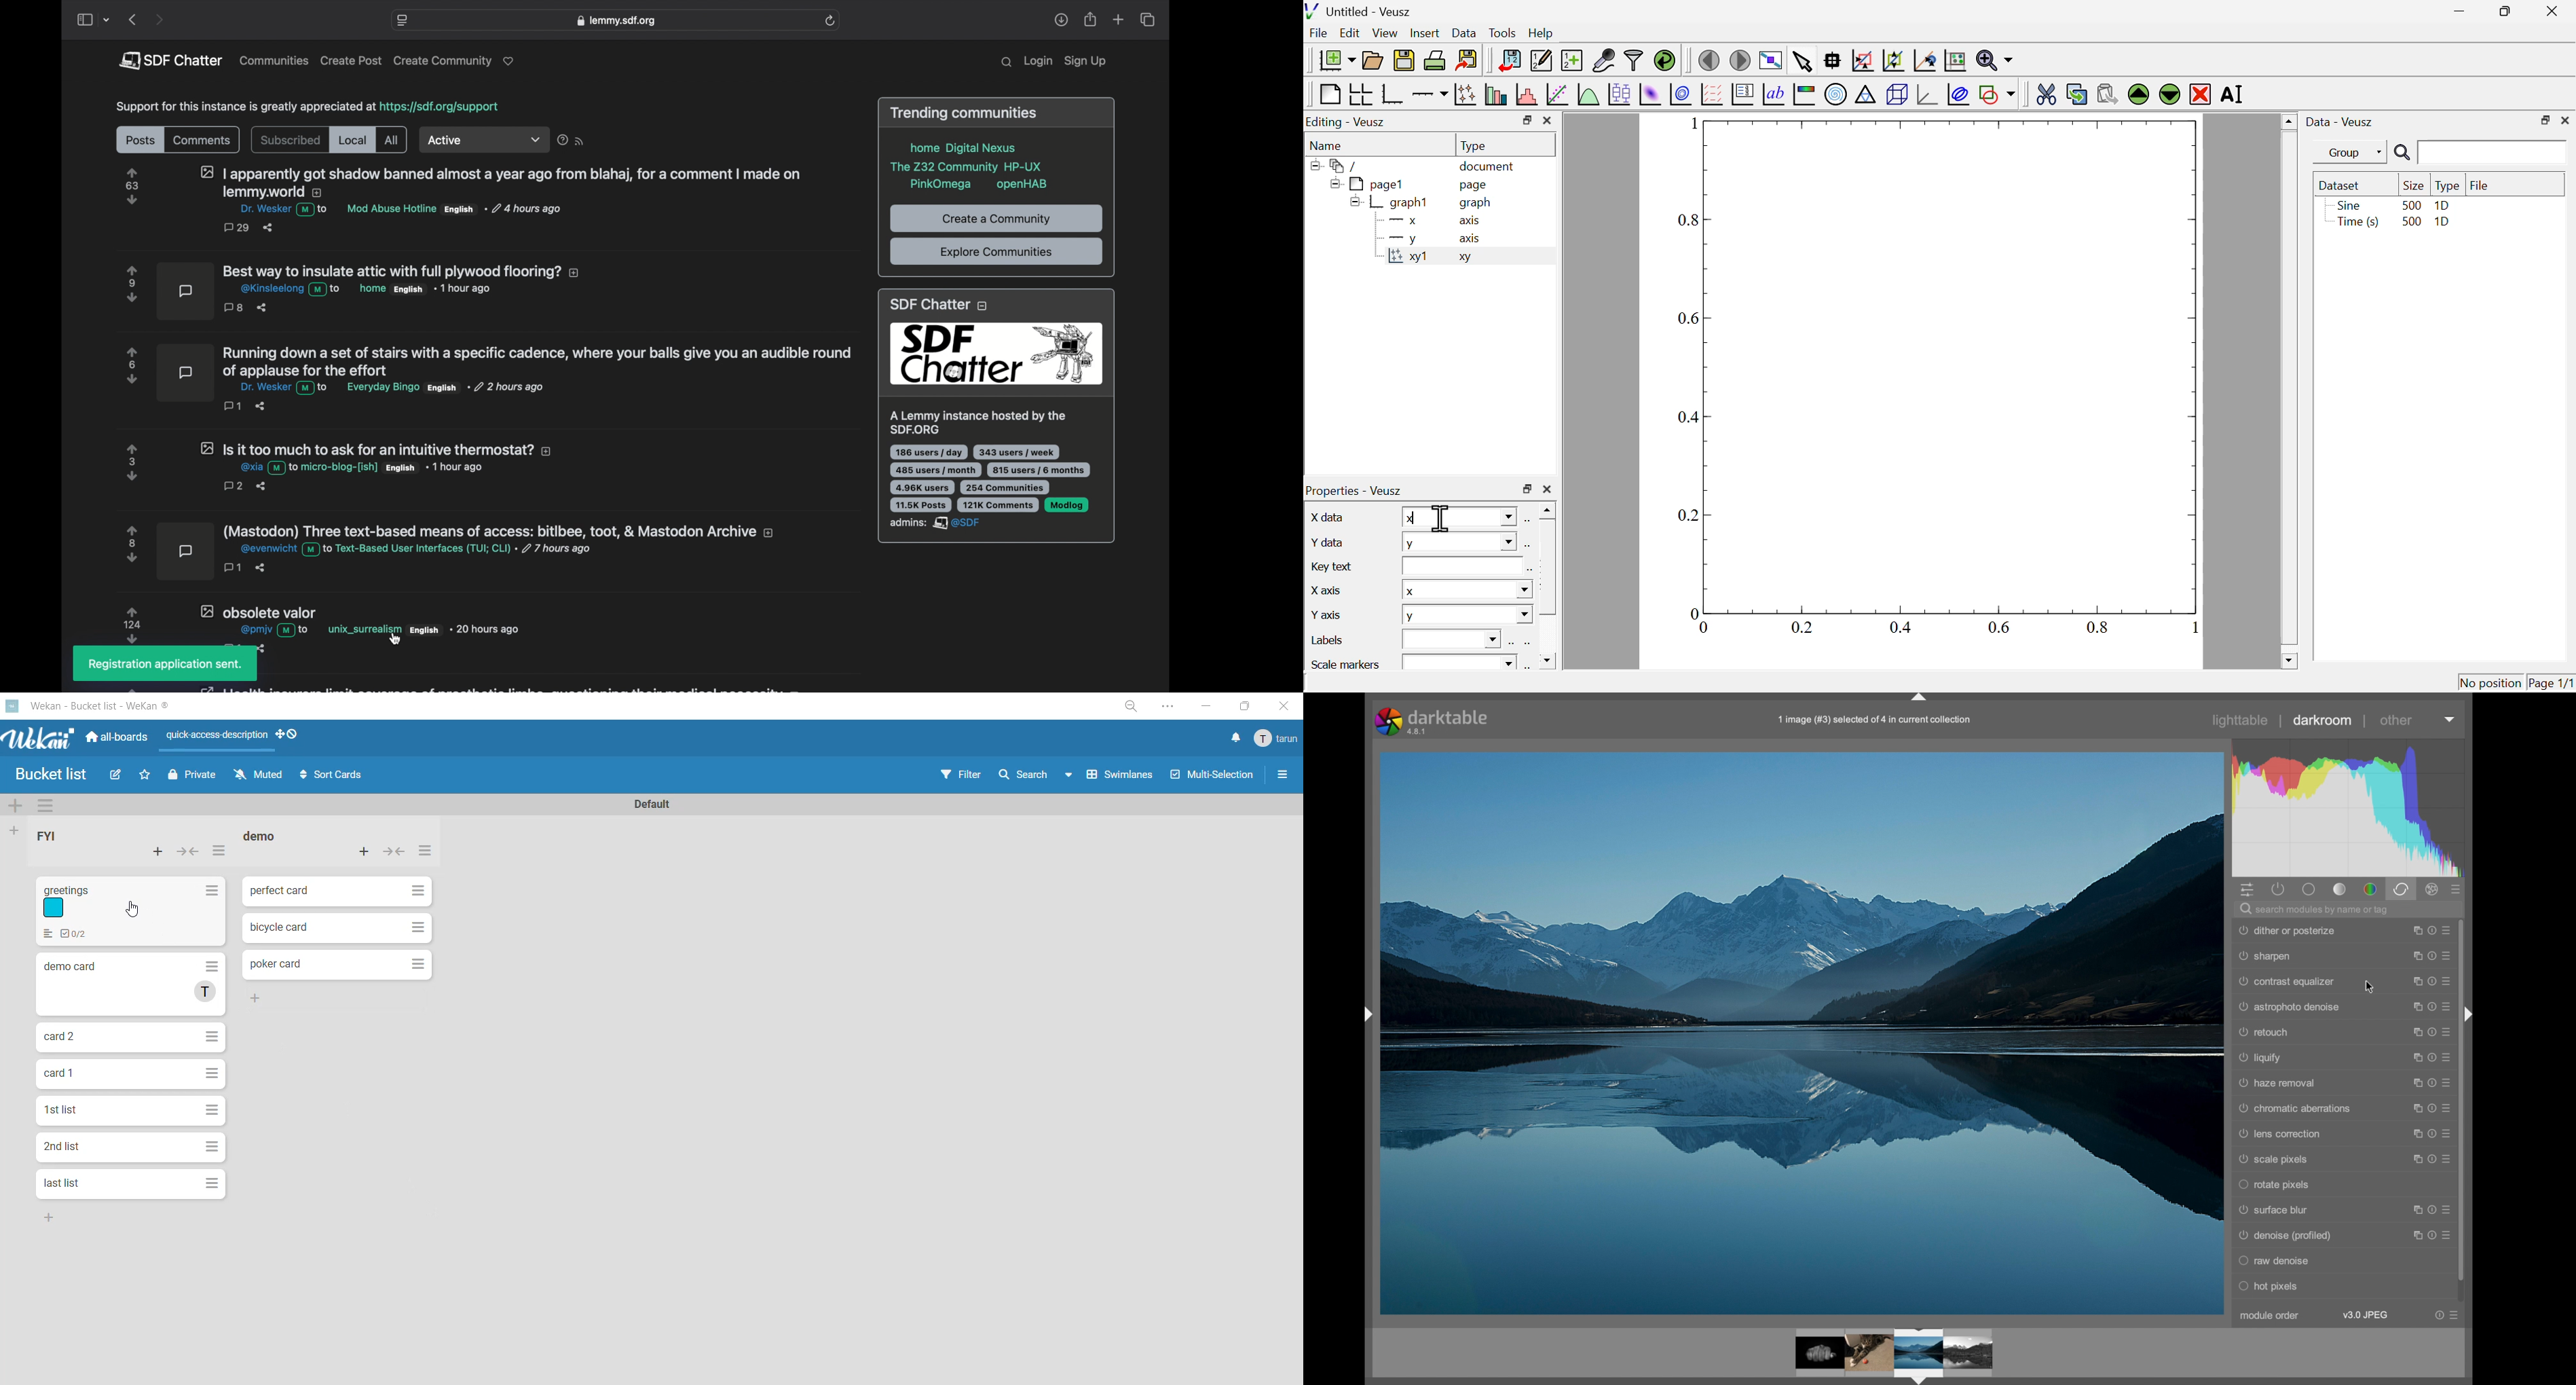 The image size is (2576, 1400). I want to click on plot a vector field, so click(1712, 94).